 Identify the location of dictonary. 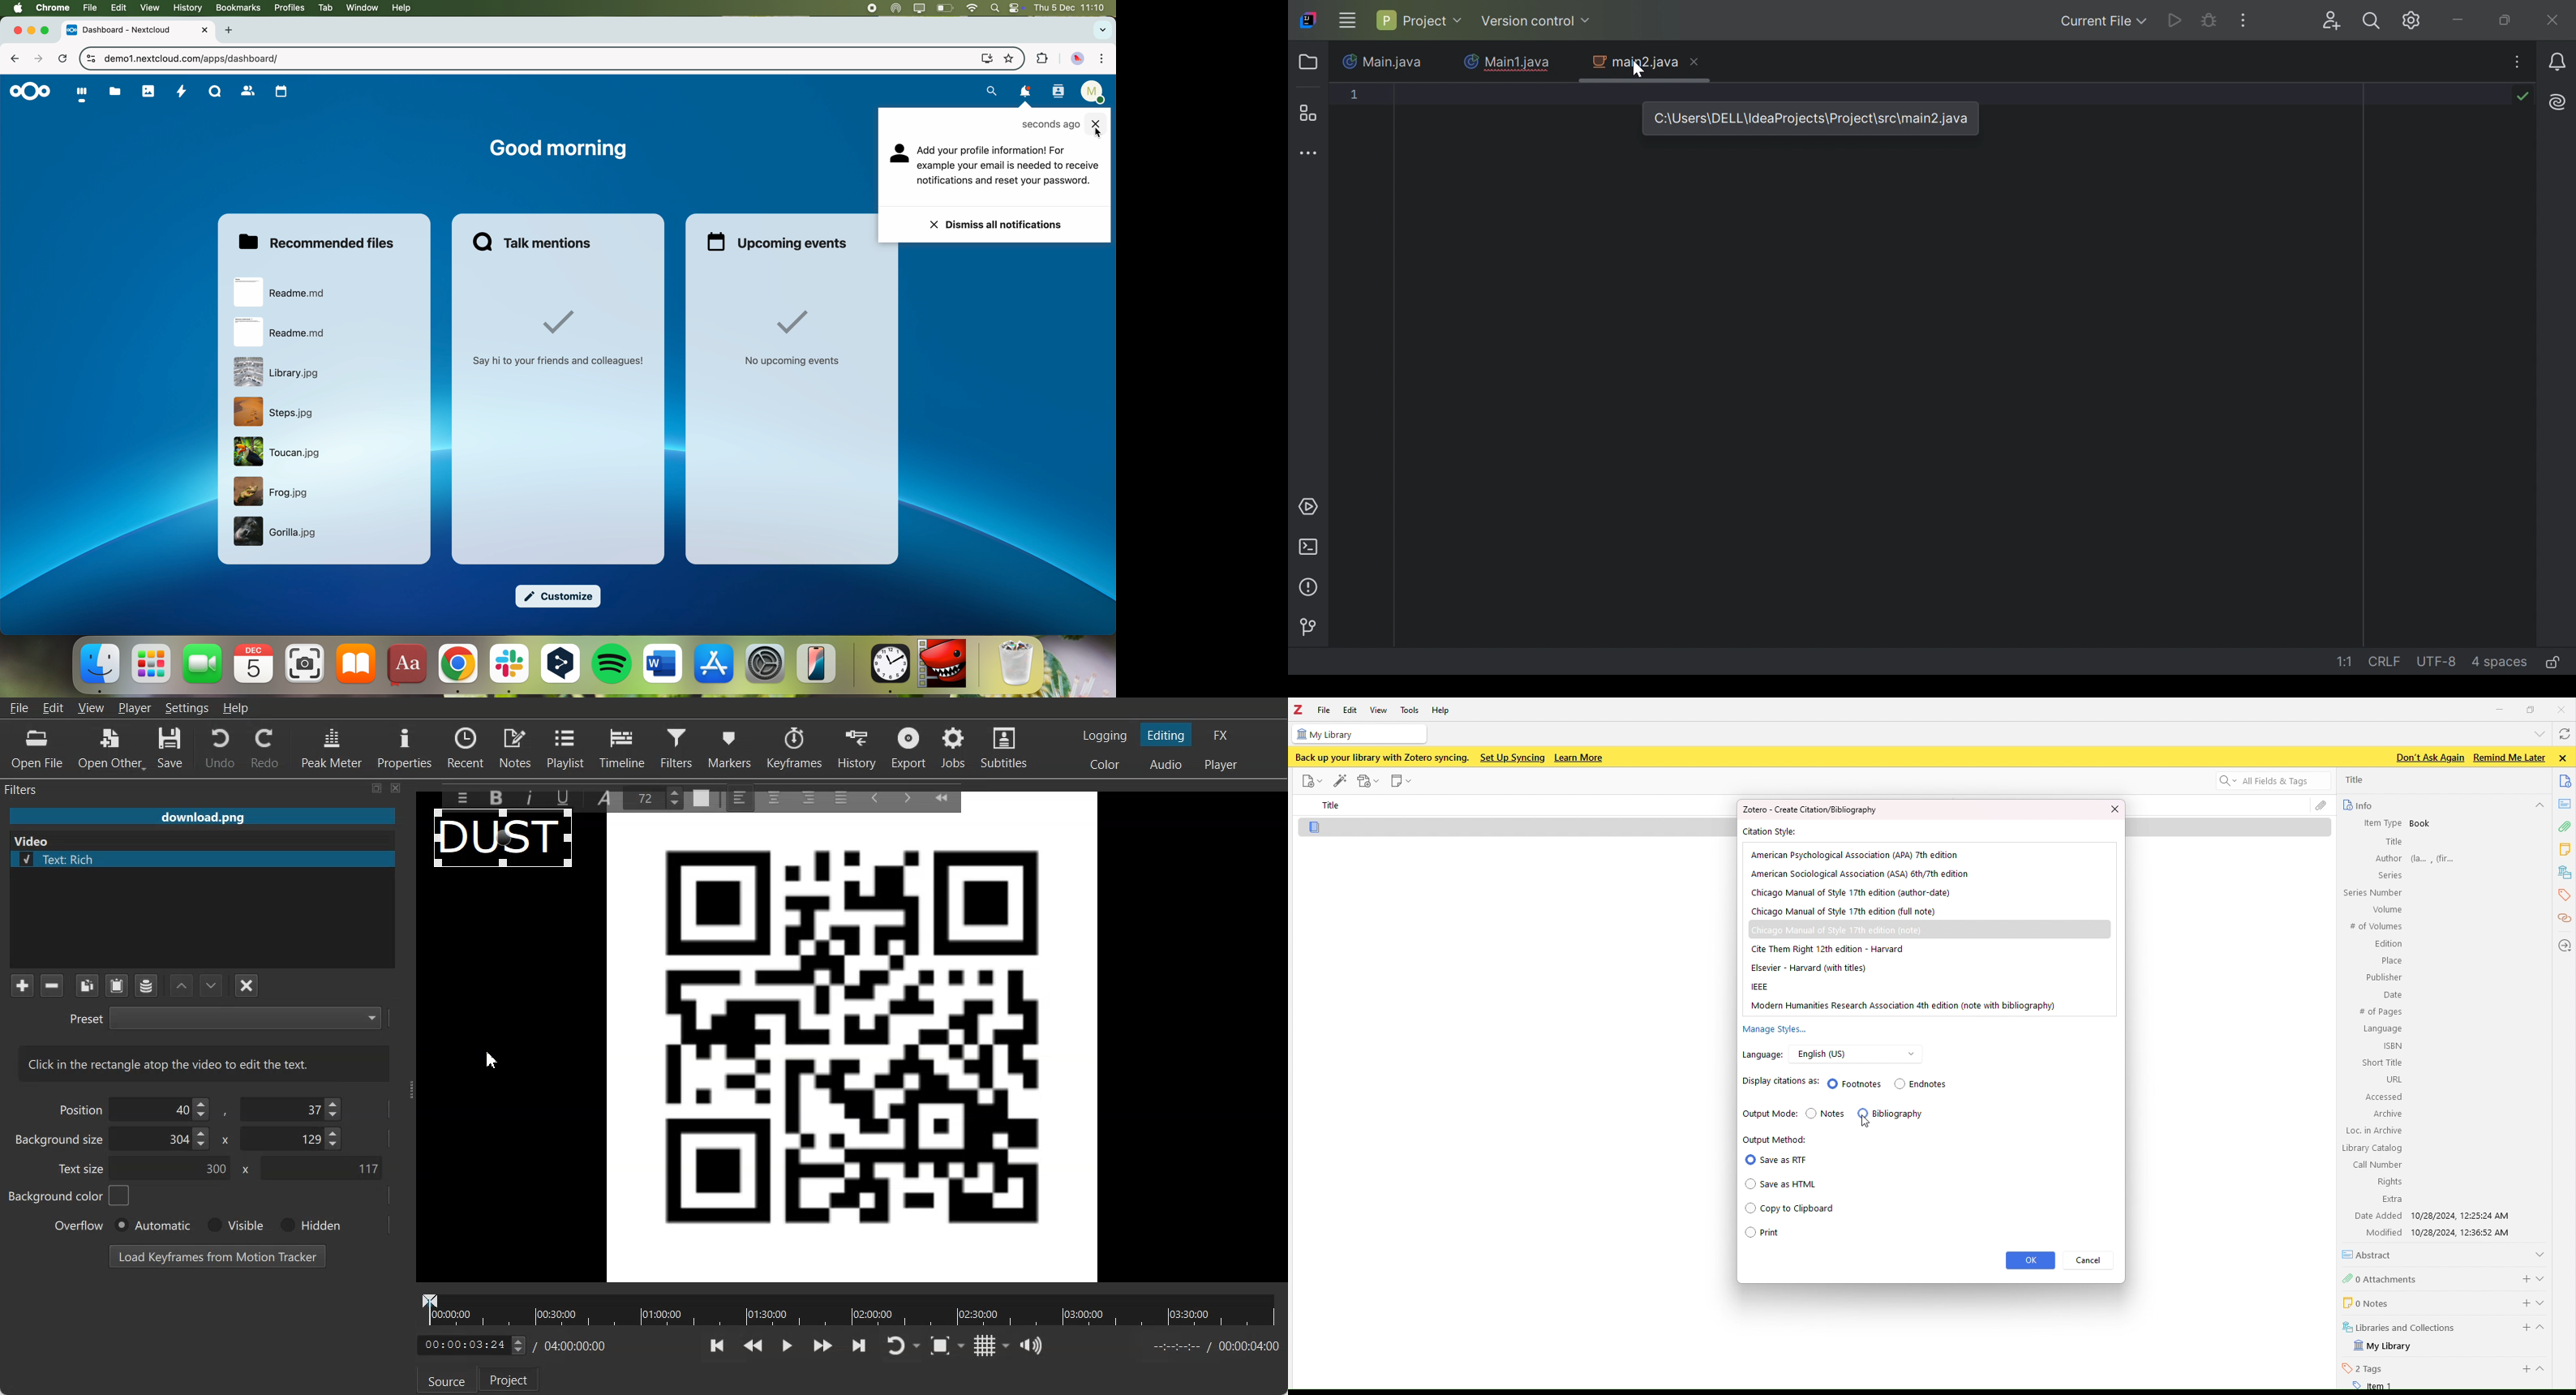
(406, 666).